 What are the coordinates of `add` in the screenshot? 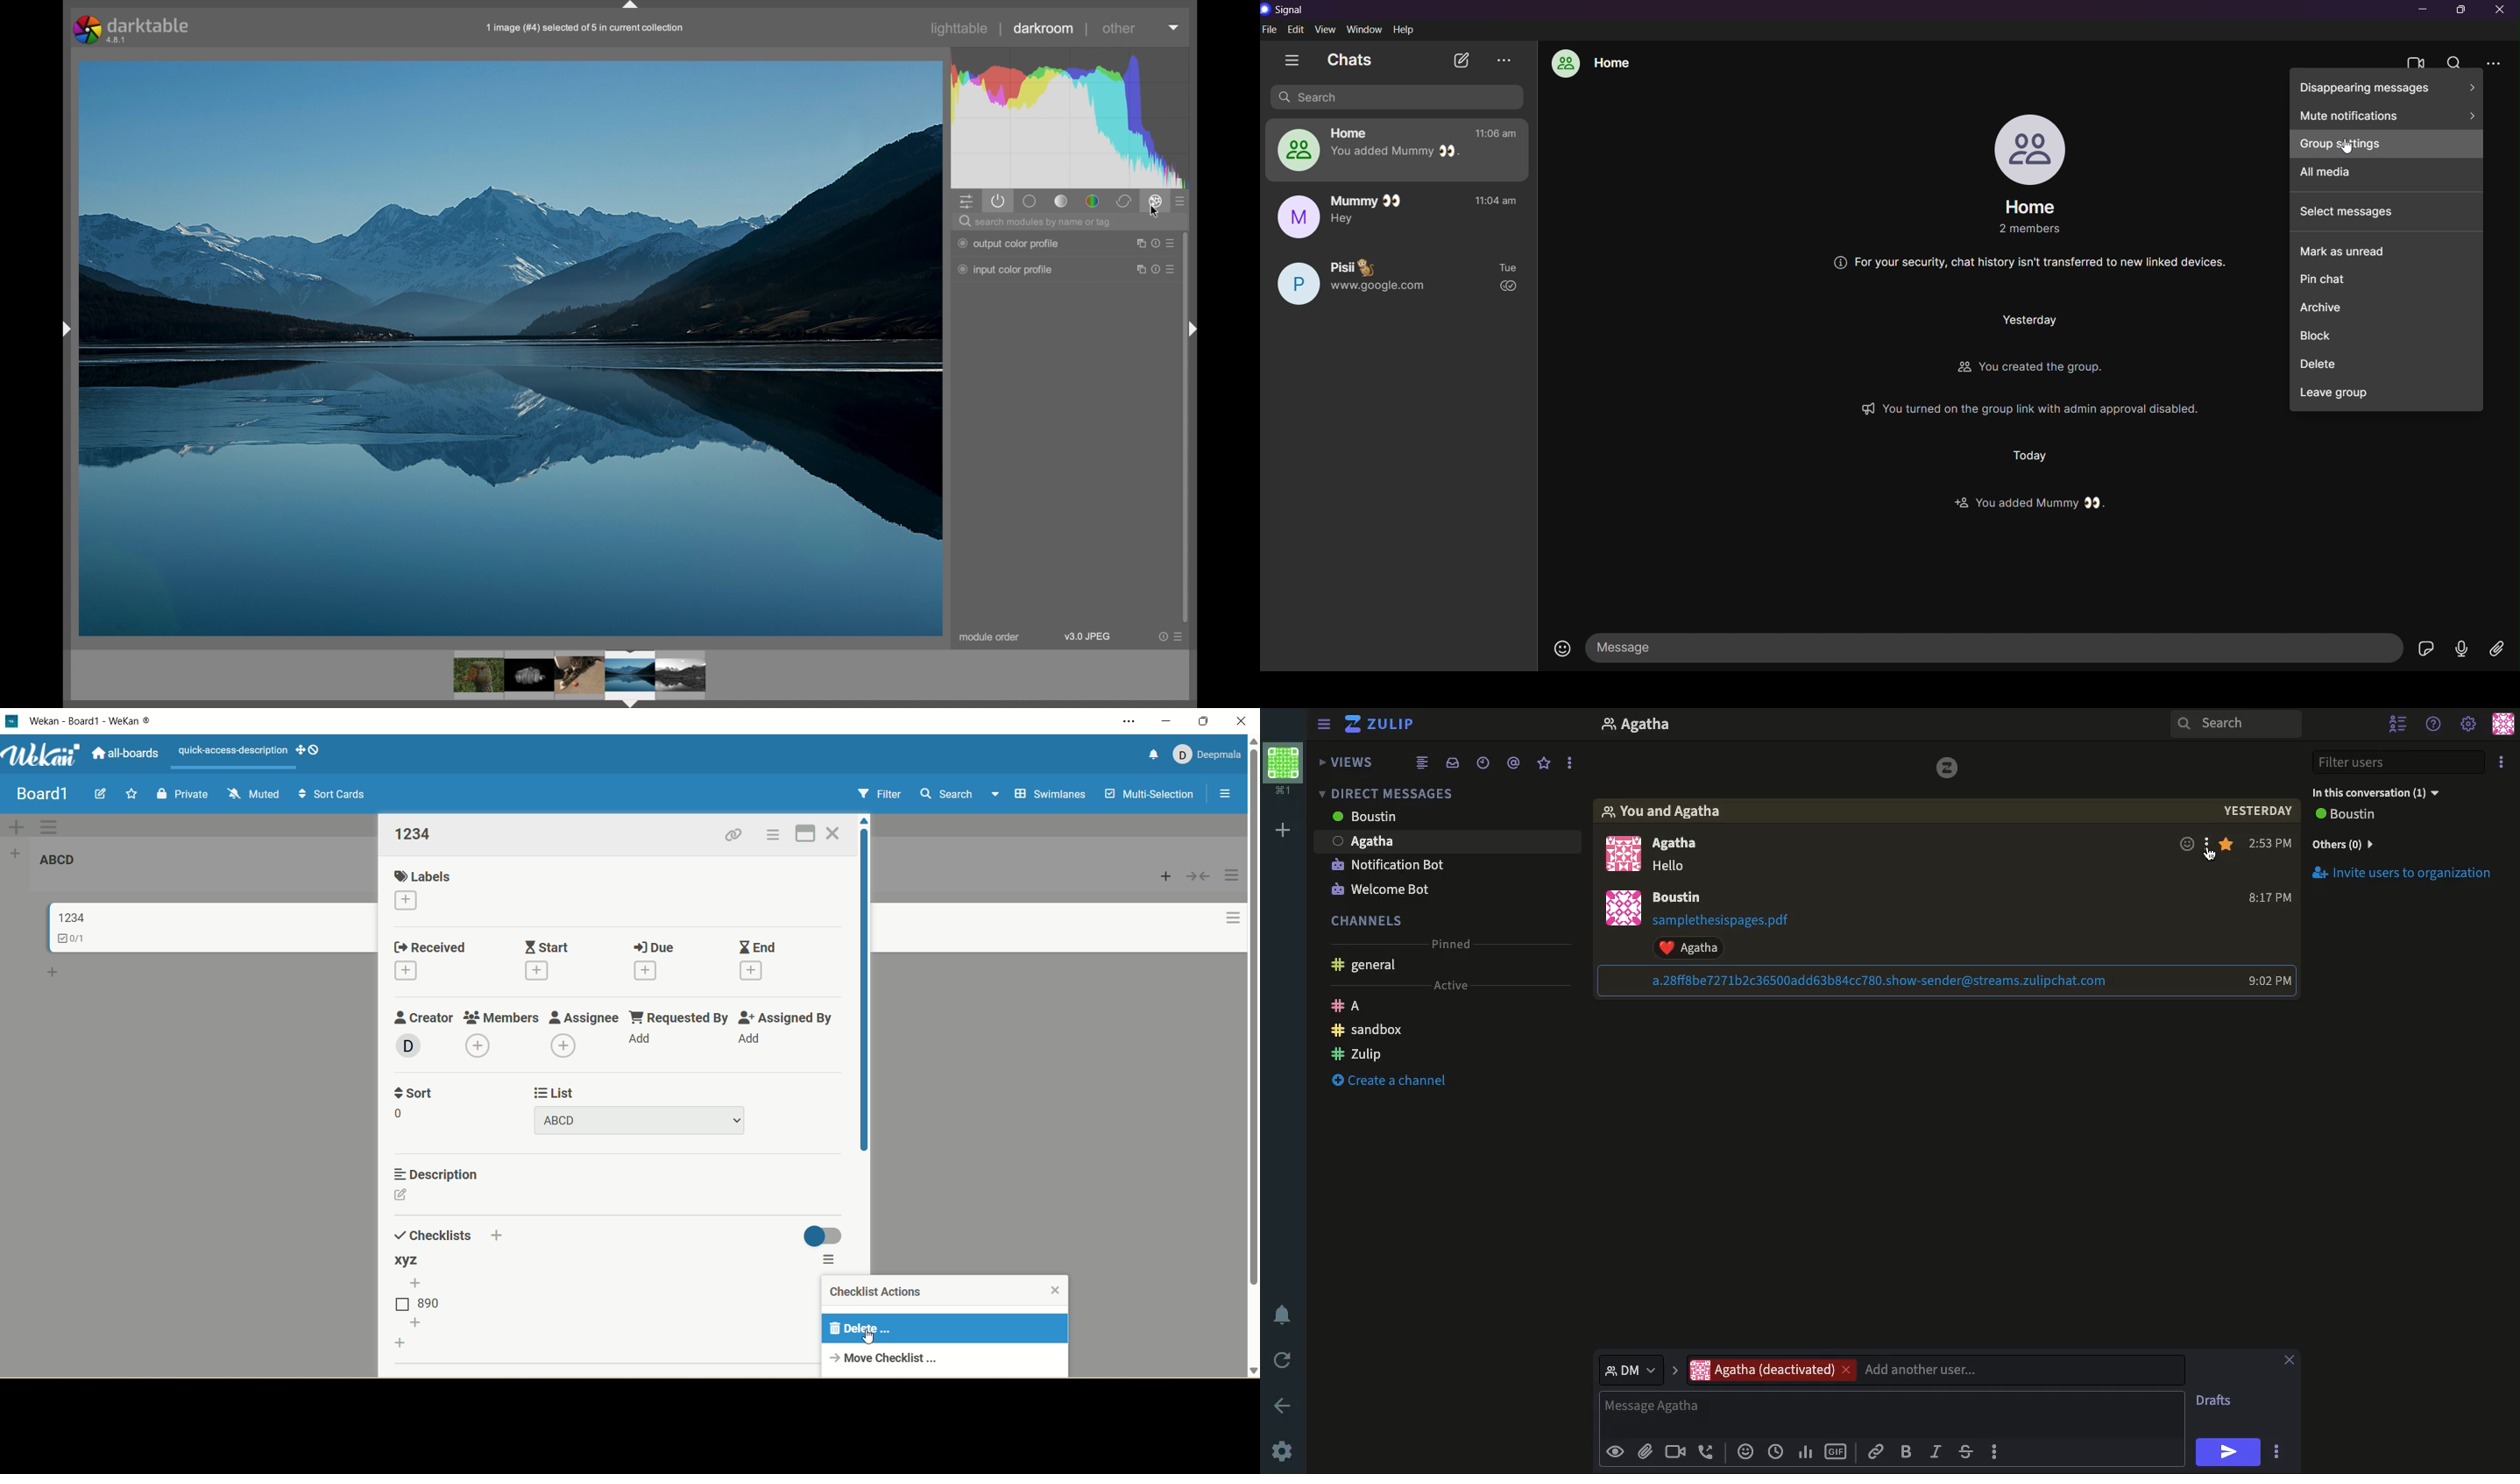 It's located at (567, 1047).